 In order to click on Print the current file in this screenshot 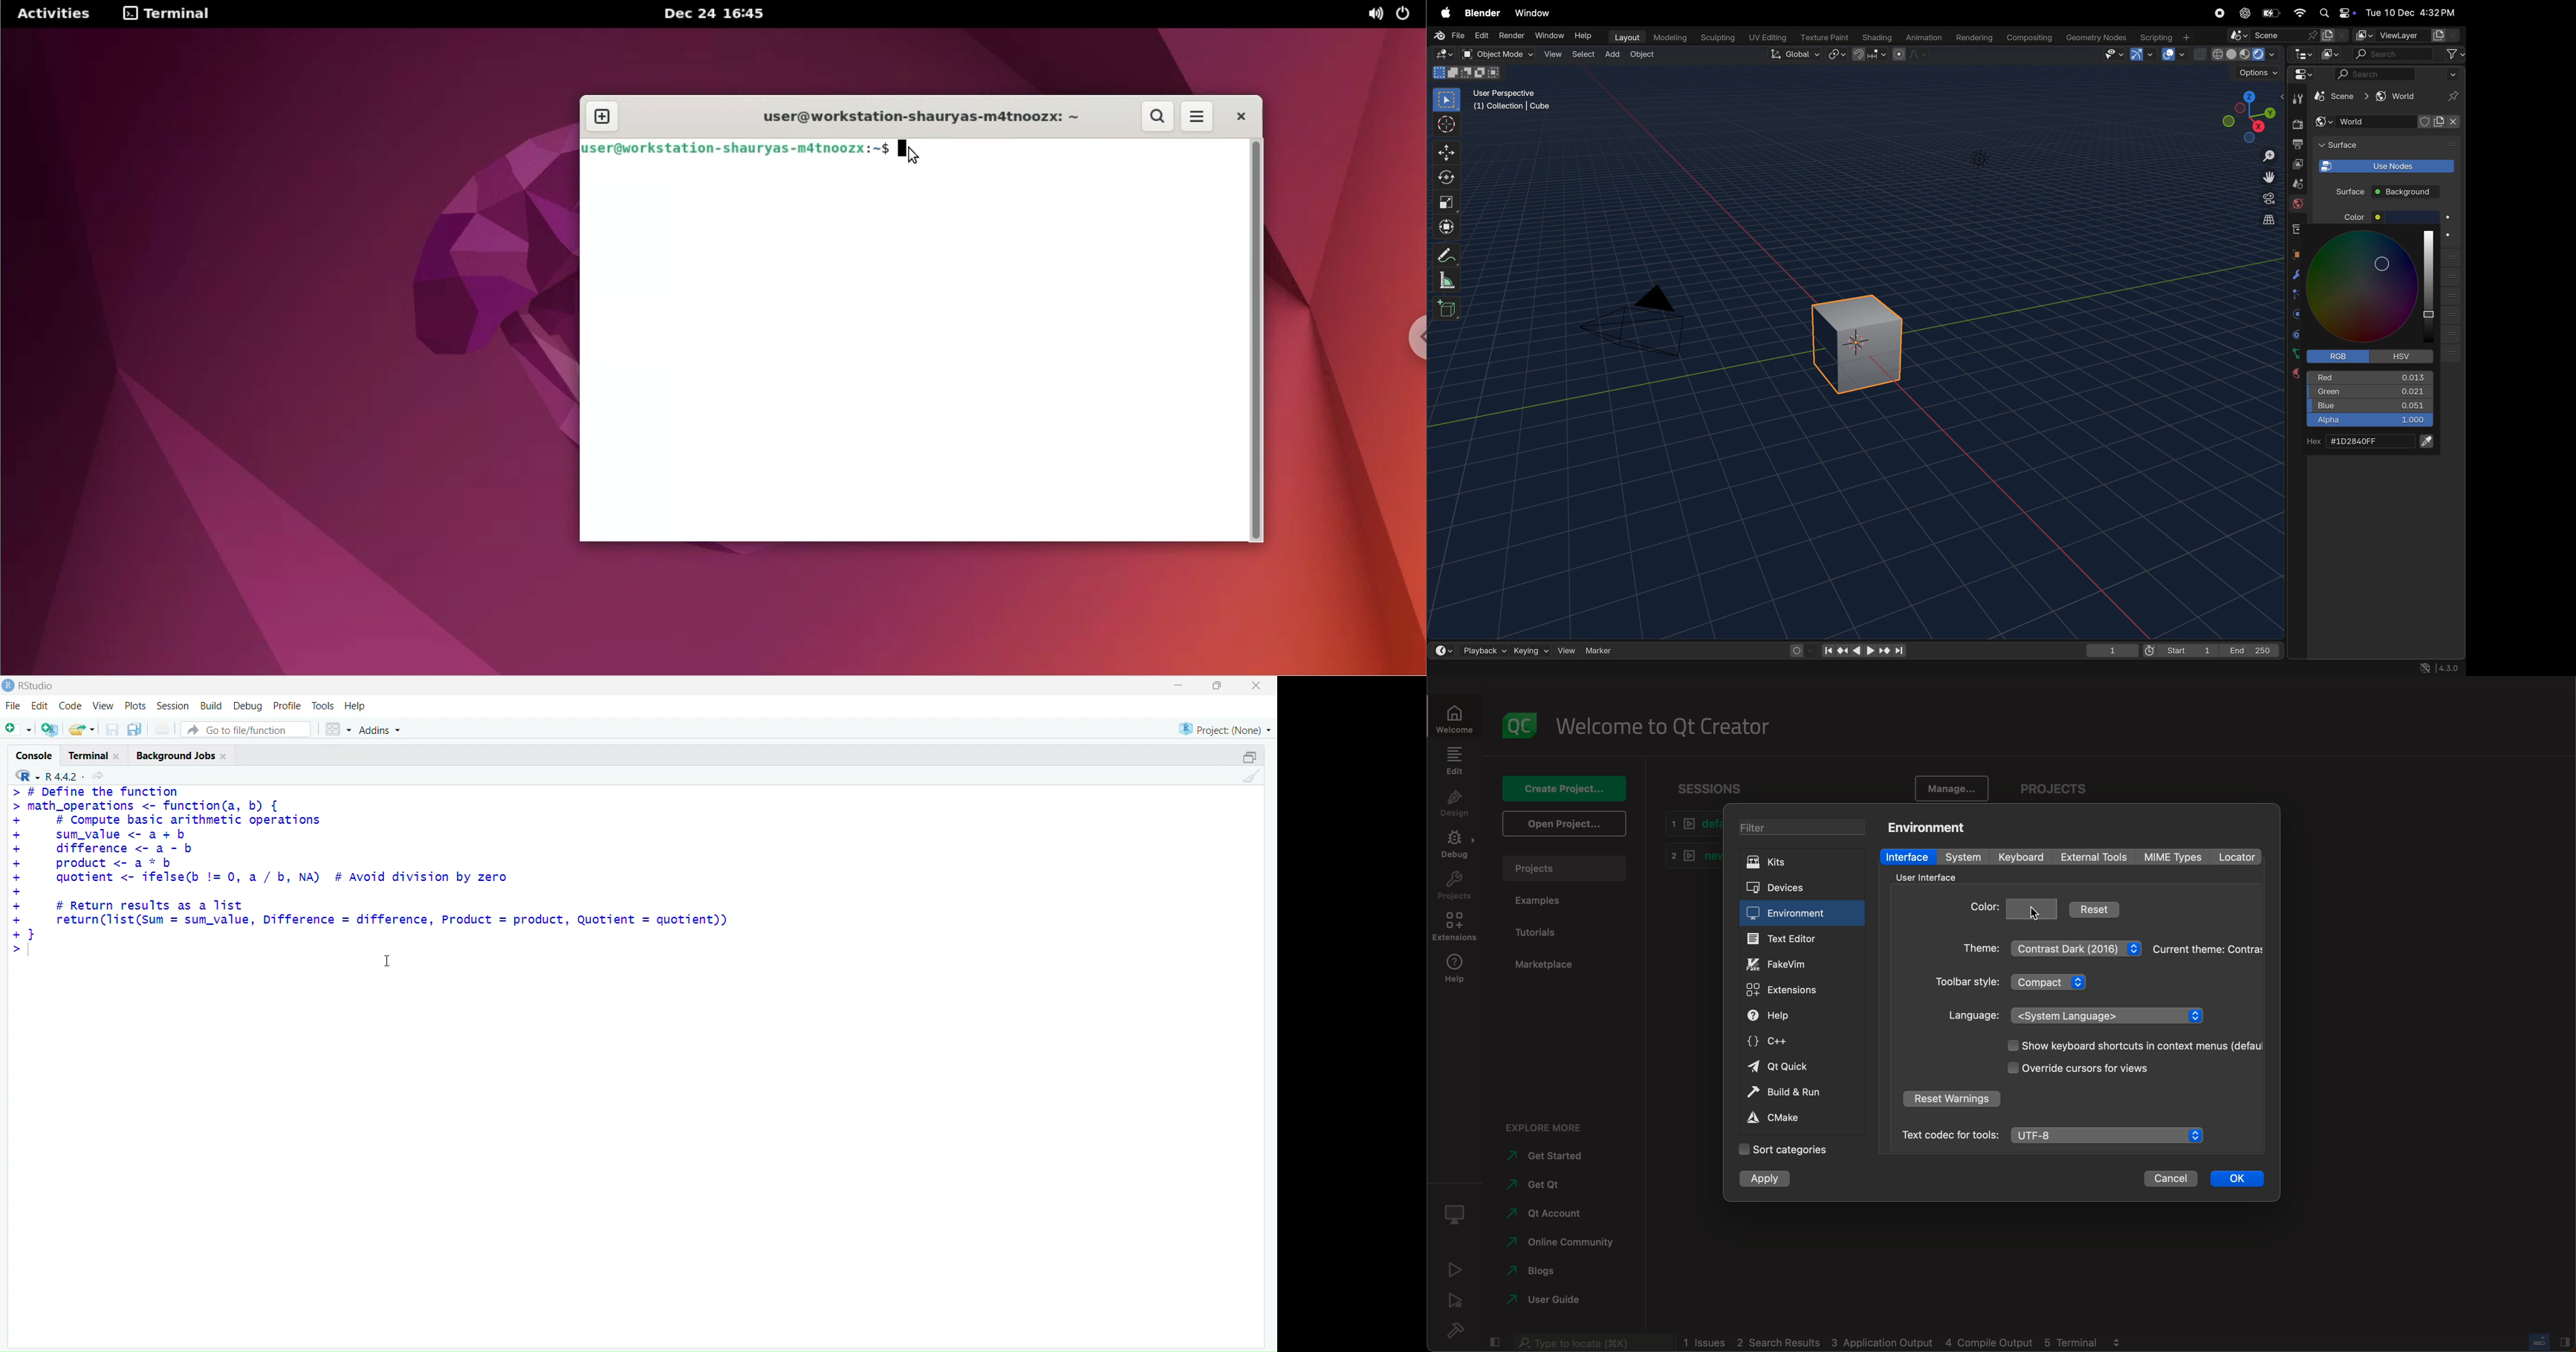, I will do `click(162, 728)`.